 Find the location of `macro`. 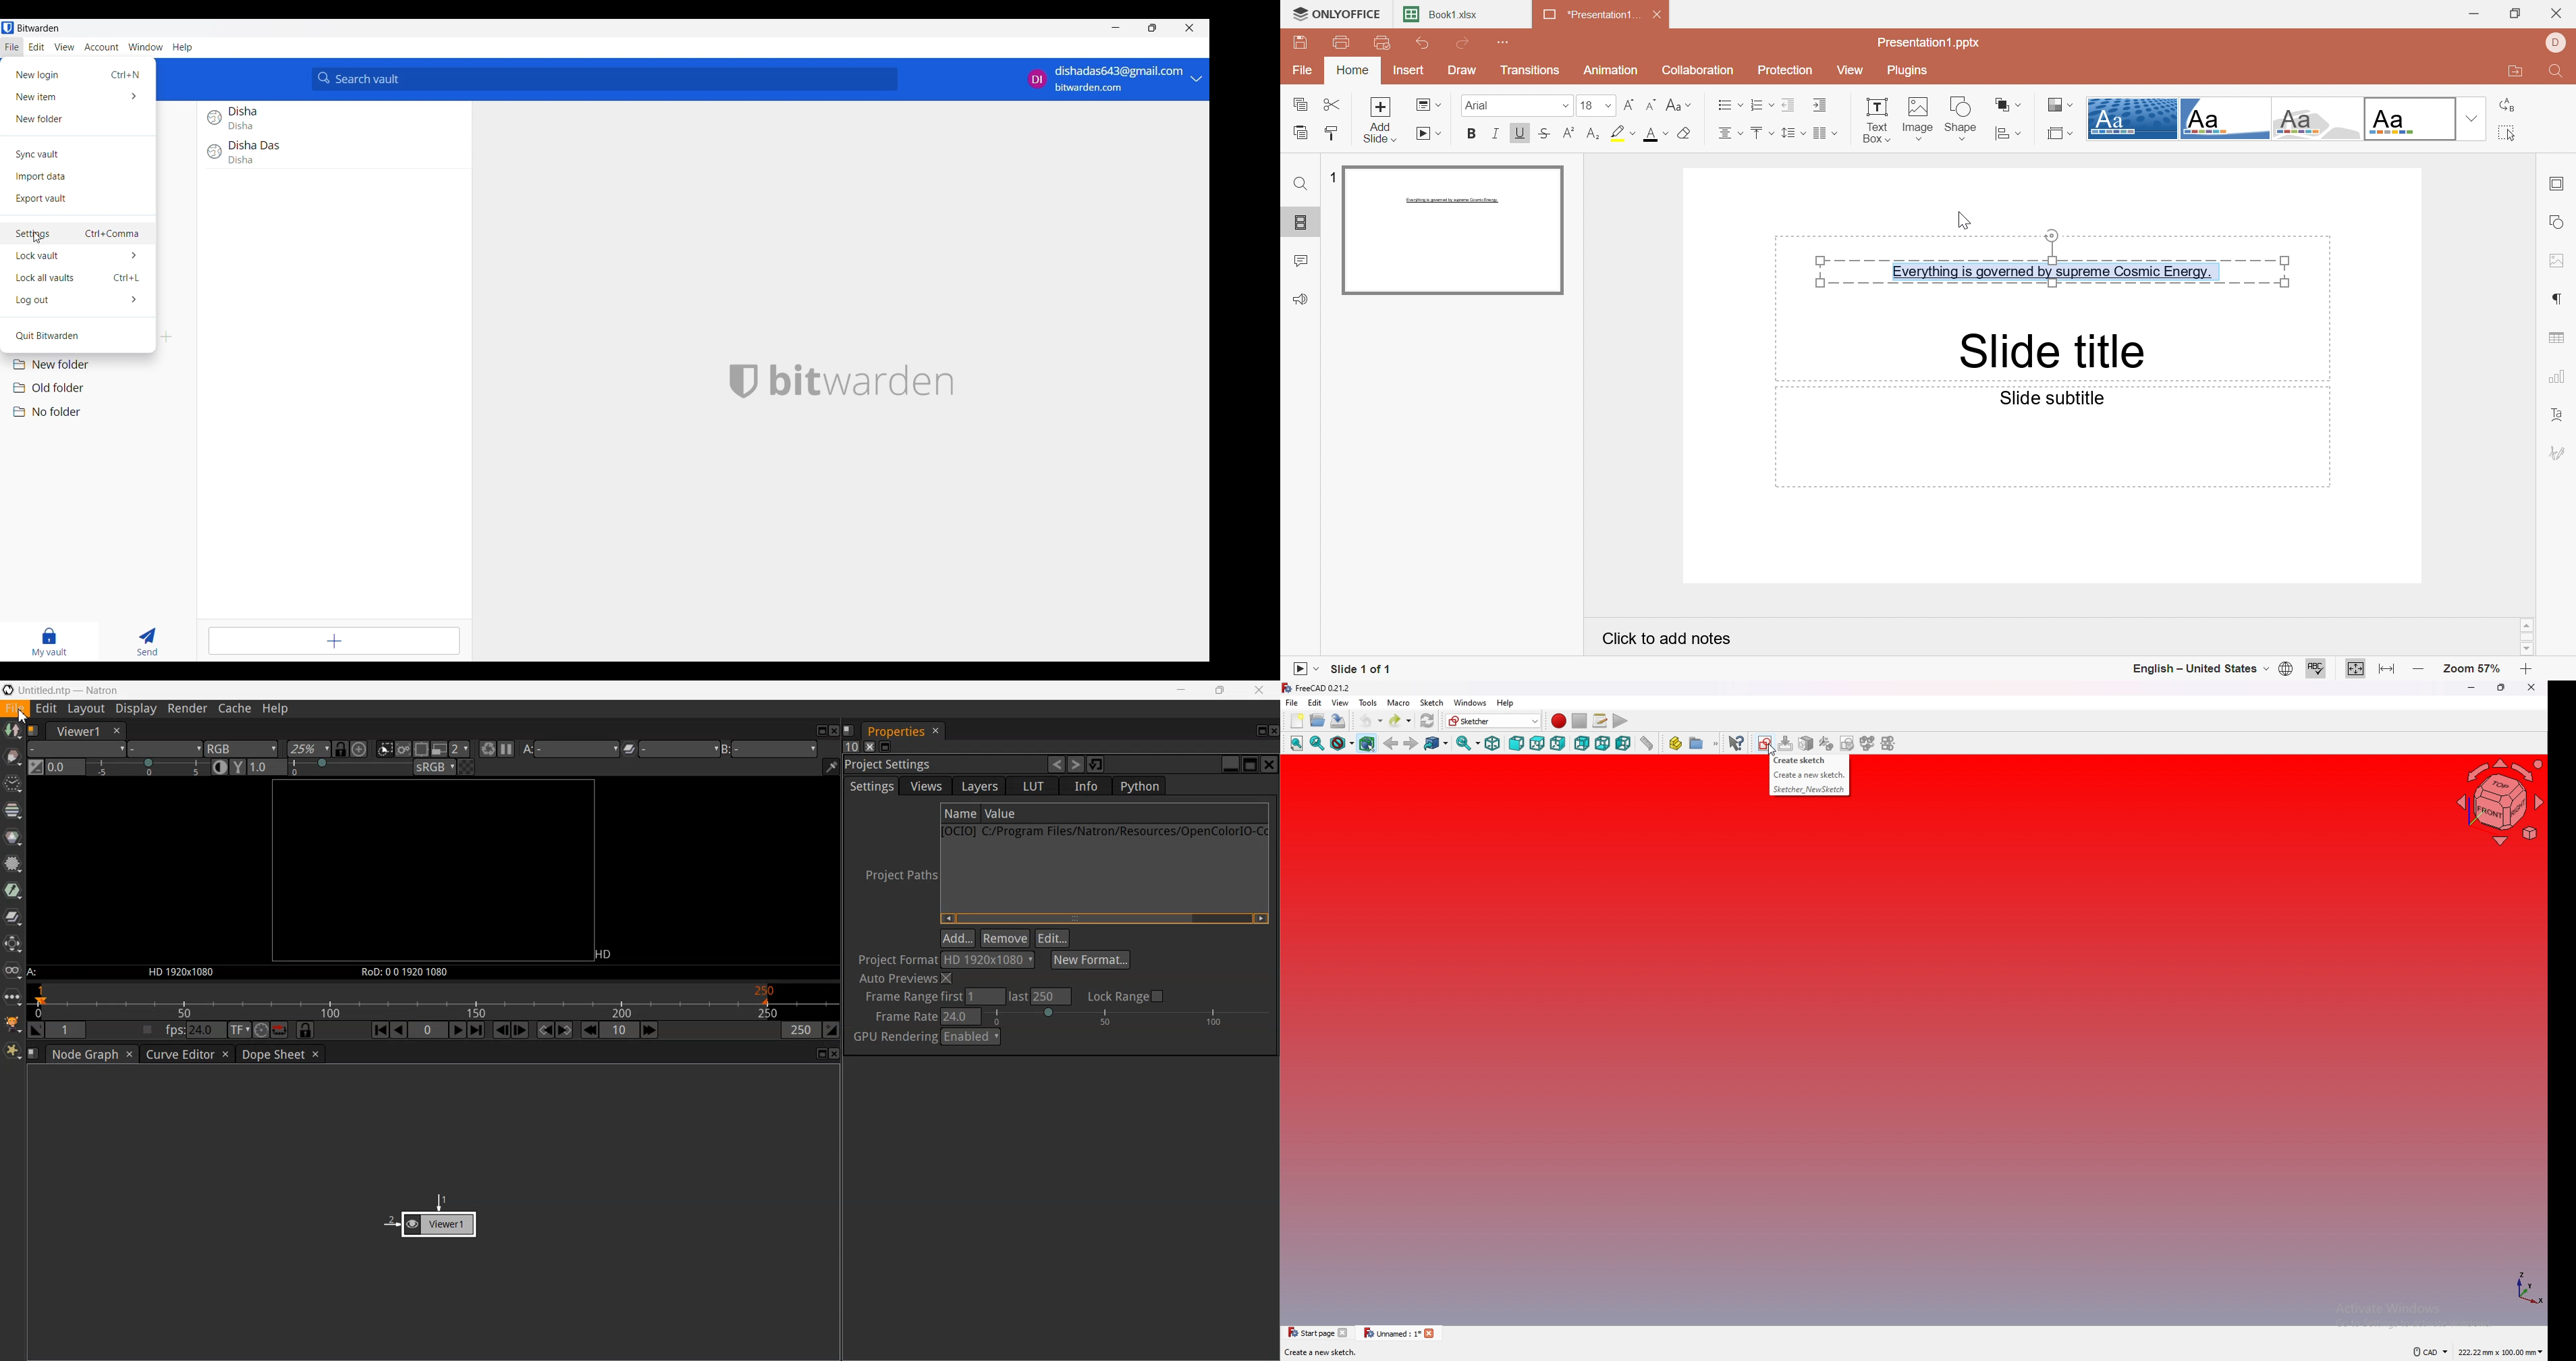

macro is located at coordinates (1399, 702).